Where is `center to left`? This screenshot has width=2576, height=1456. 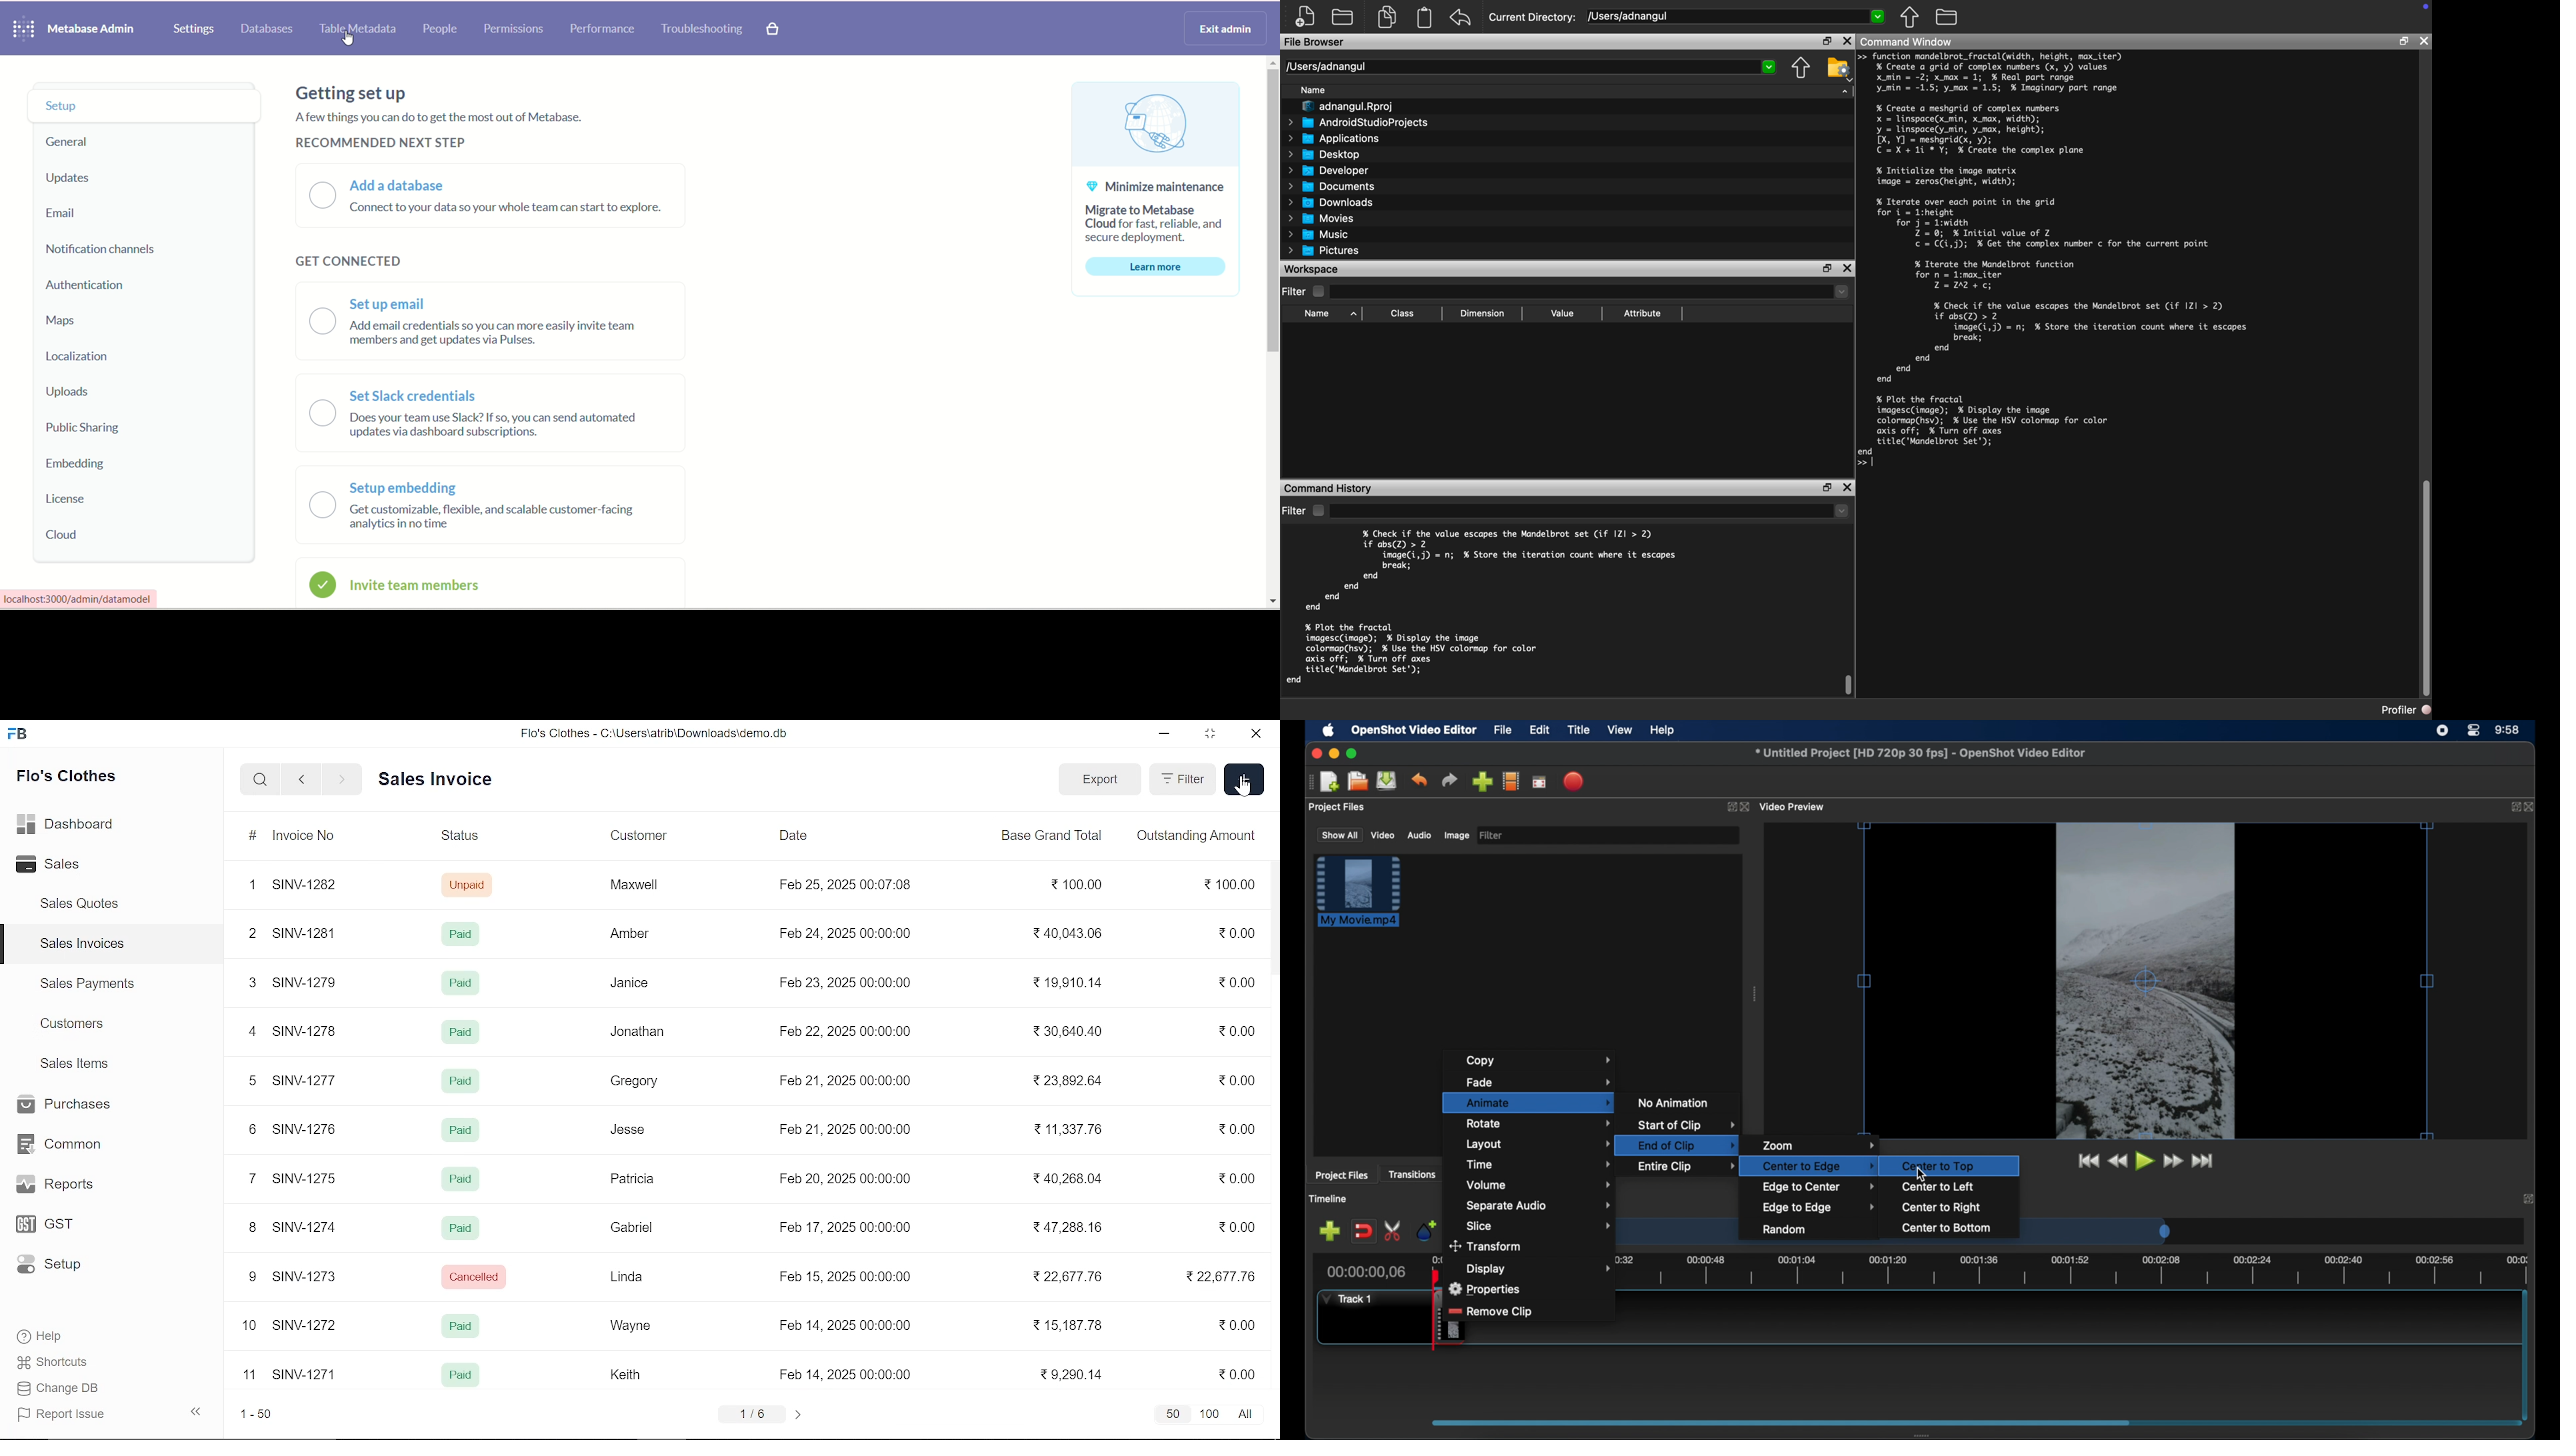 center to left is located at coordinates (1936, 1187).